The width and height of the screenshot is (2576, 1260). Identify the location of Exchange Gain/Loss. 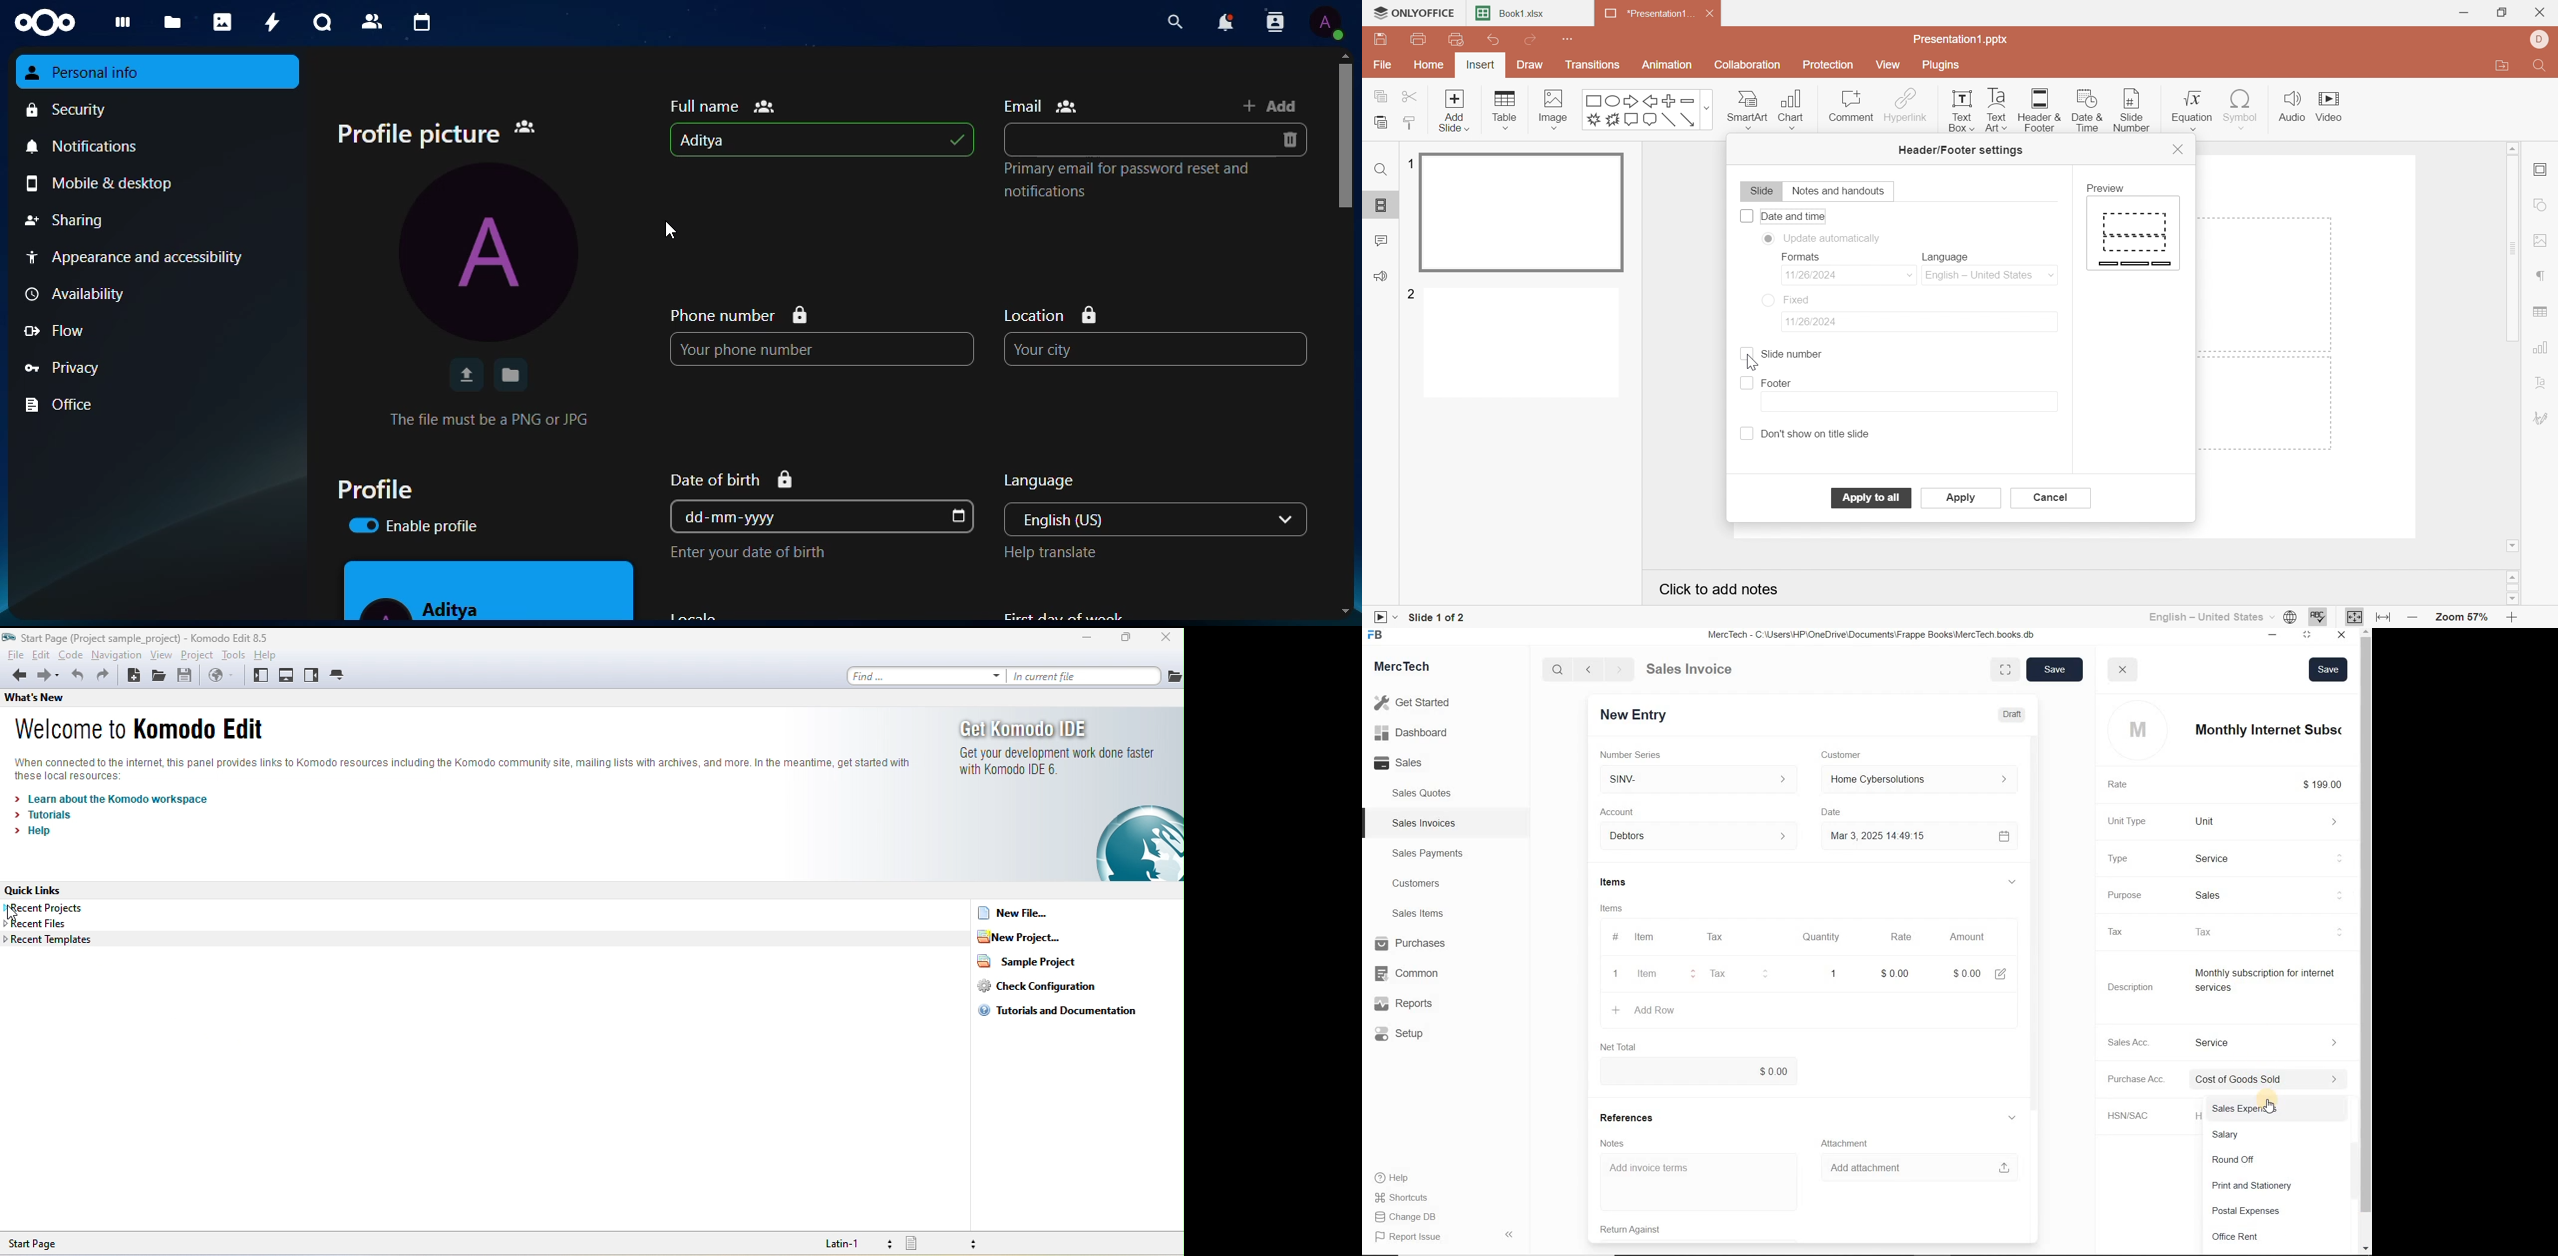
(2278, 1136).